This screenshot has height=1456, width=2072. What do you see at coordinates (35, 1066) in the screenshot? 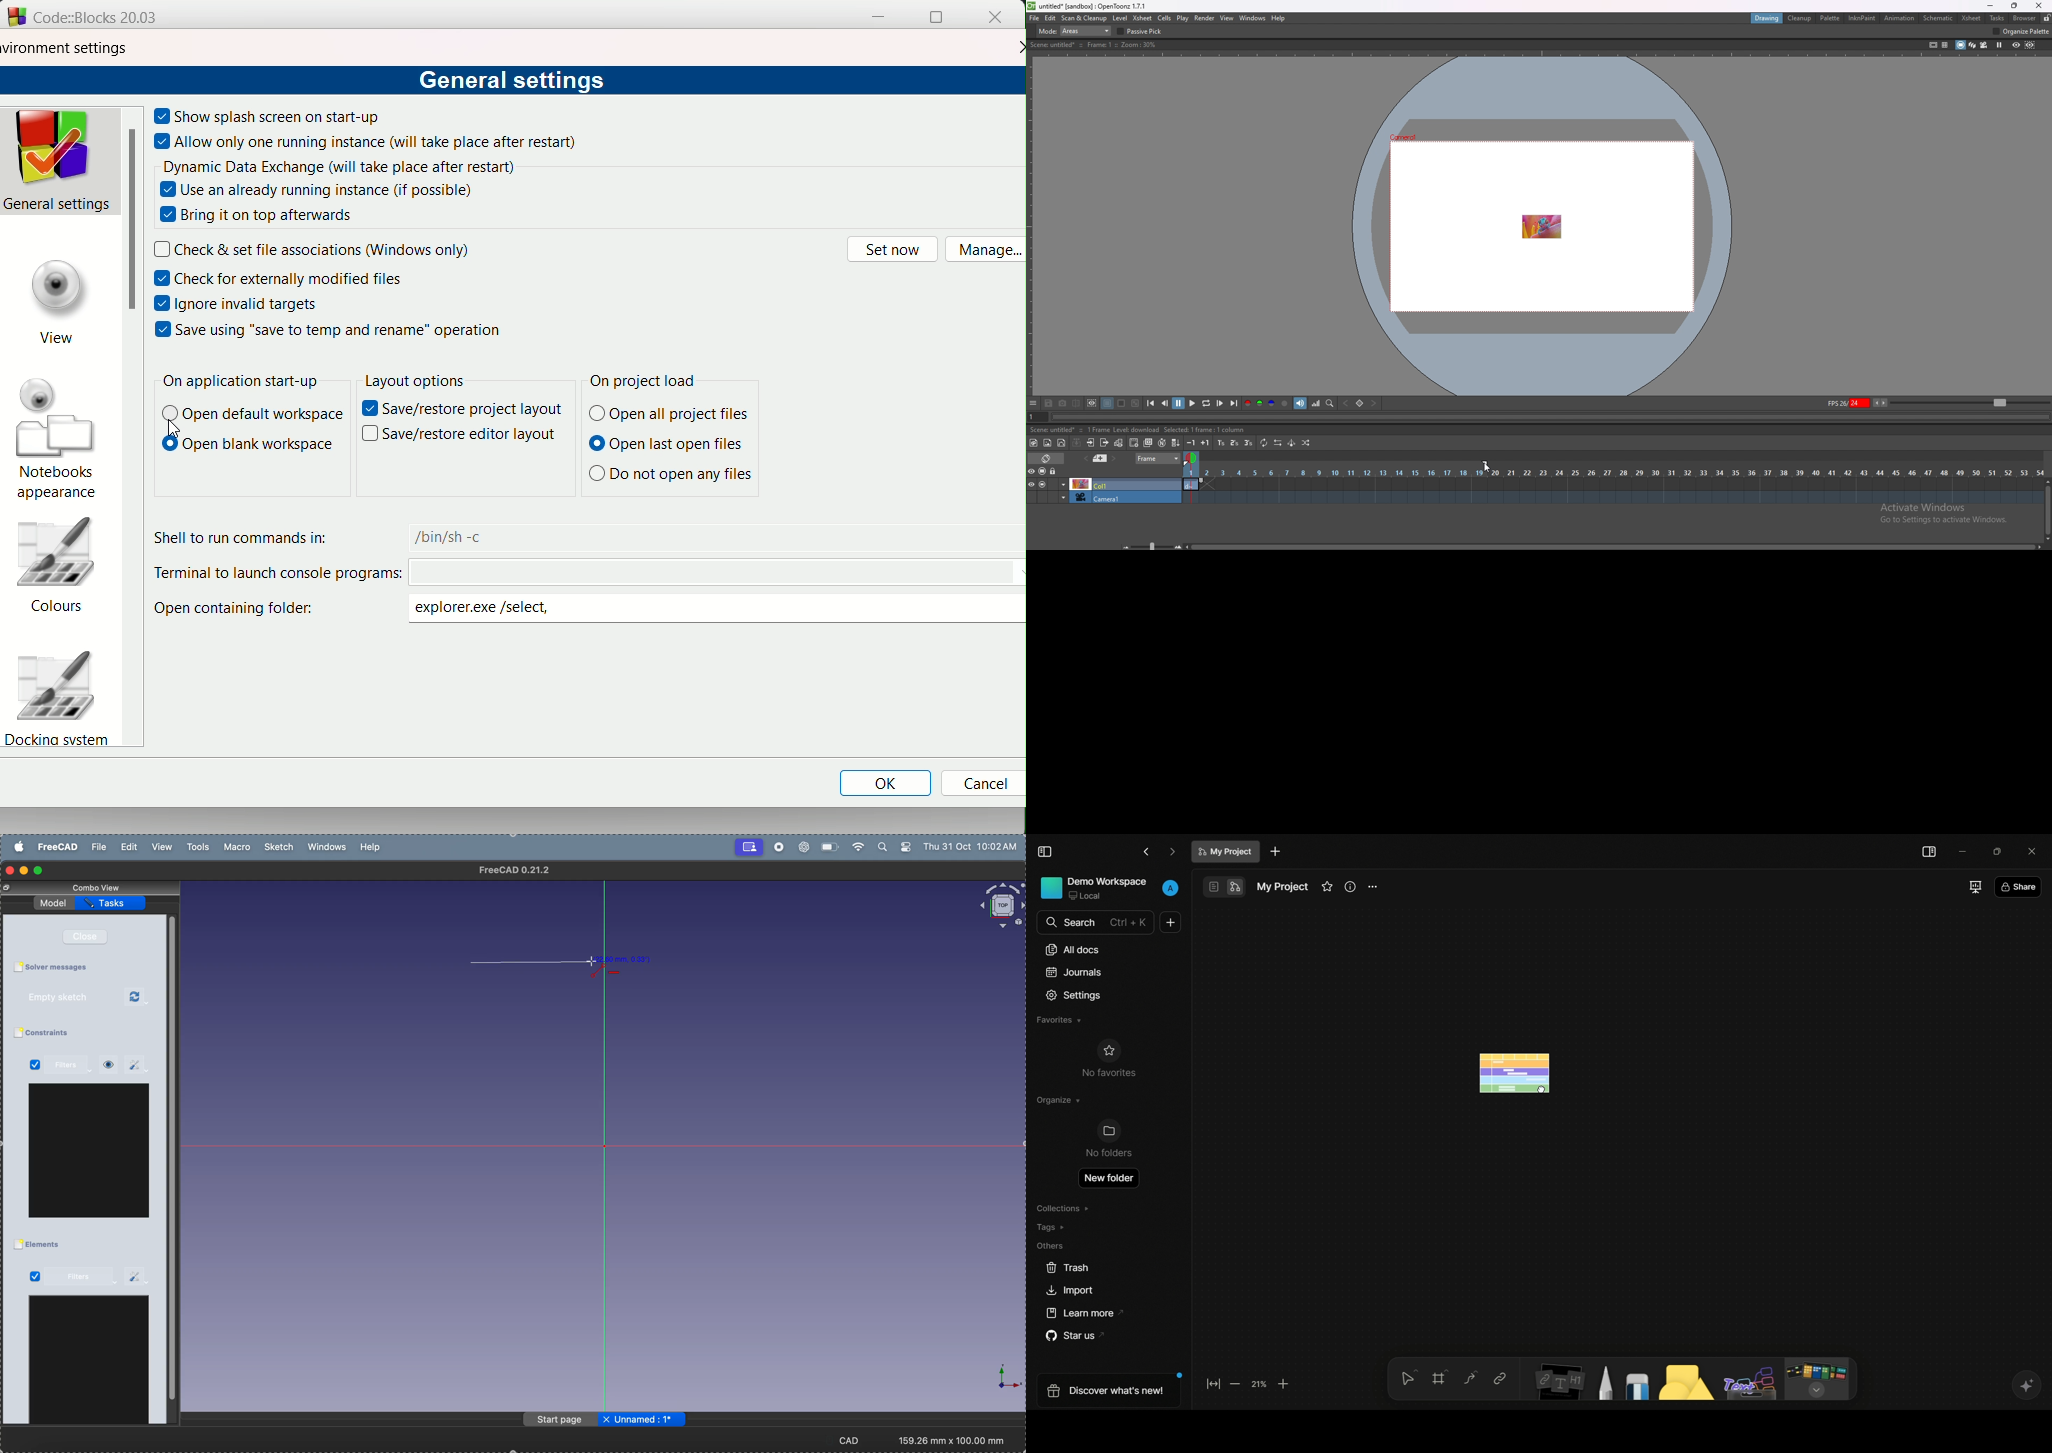
I see `Checked Checkbox` at bounding box center [35, 1066].